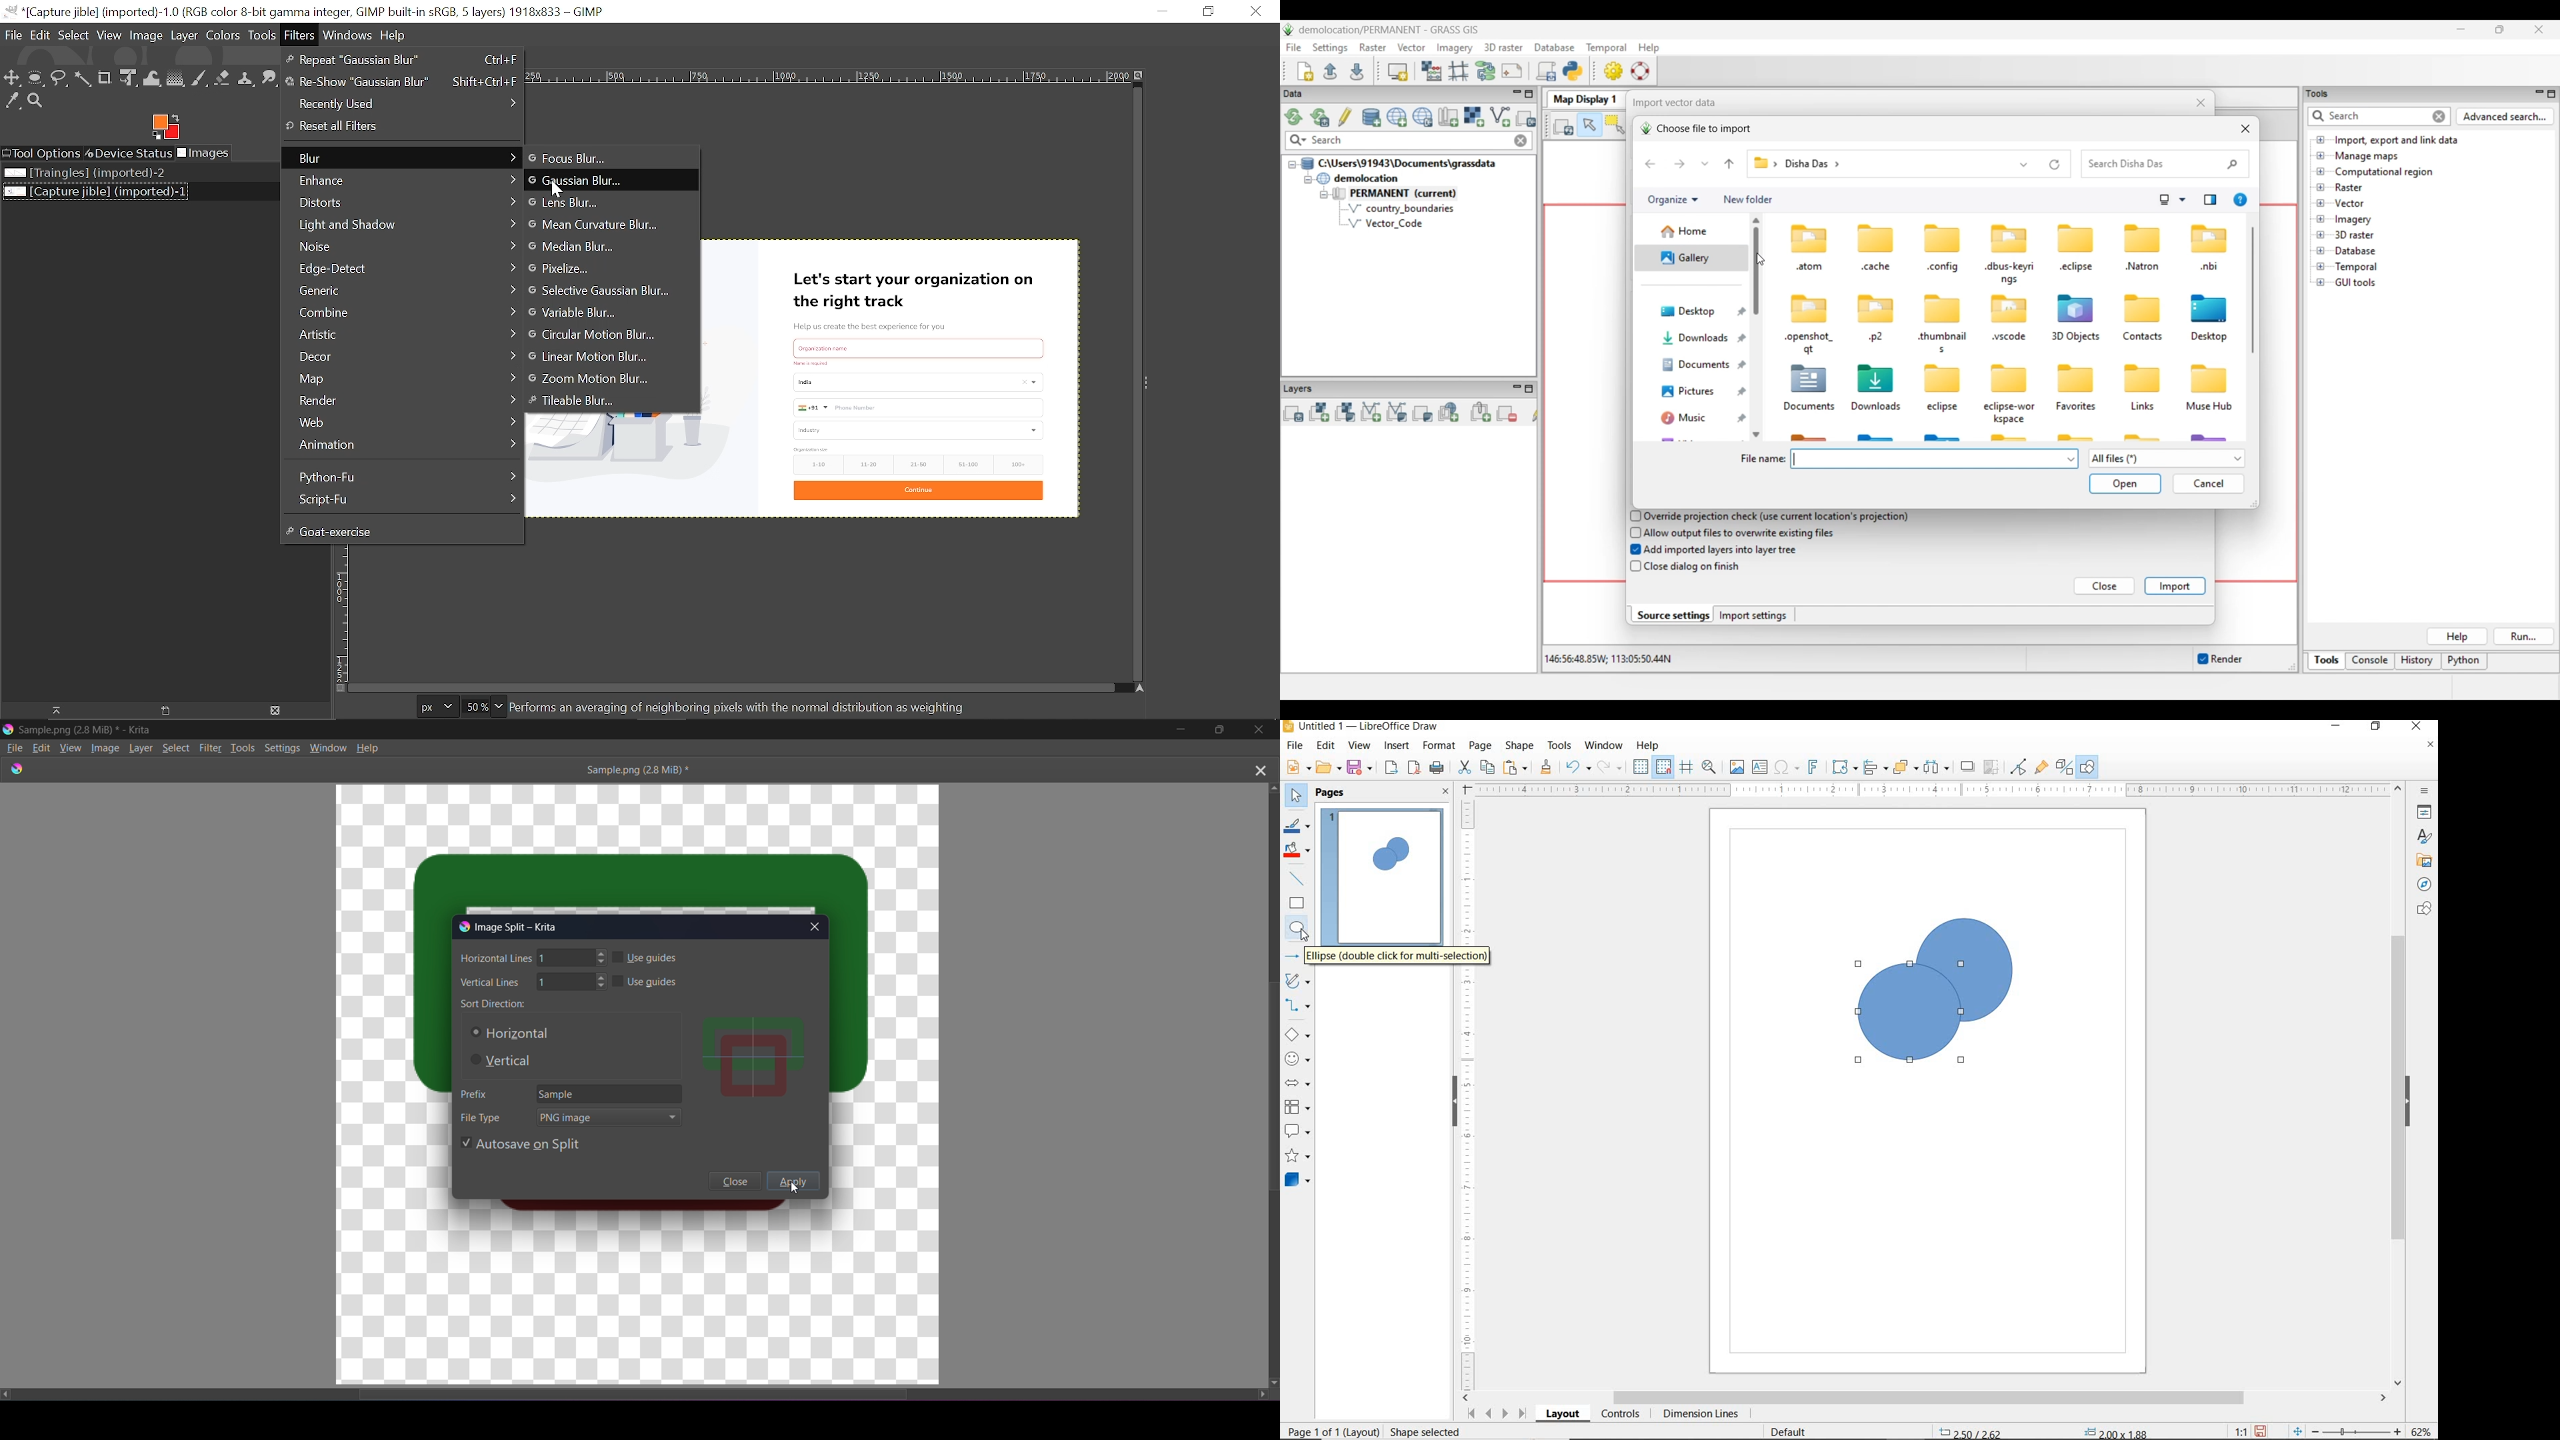 Image resolution: width=2576 pixels, height=1456 pixels. What do you see at coordinates (1793, 1430) in the screenshot?
I see `DEFAULT` at bounding box center [1793, 1430].